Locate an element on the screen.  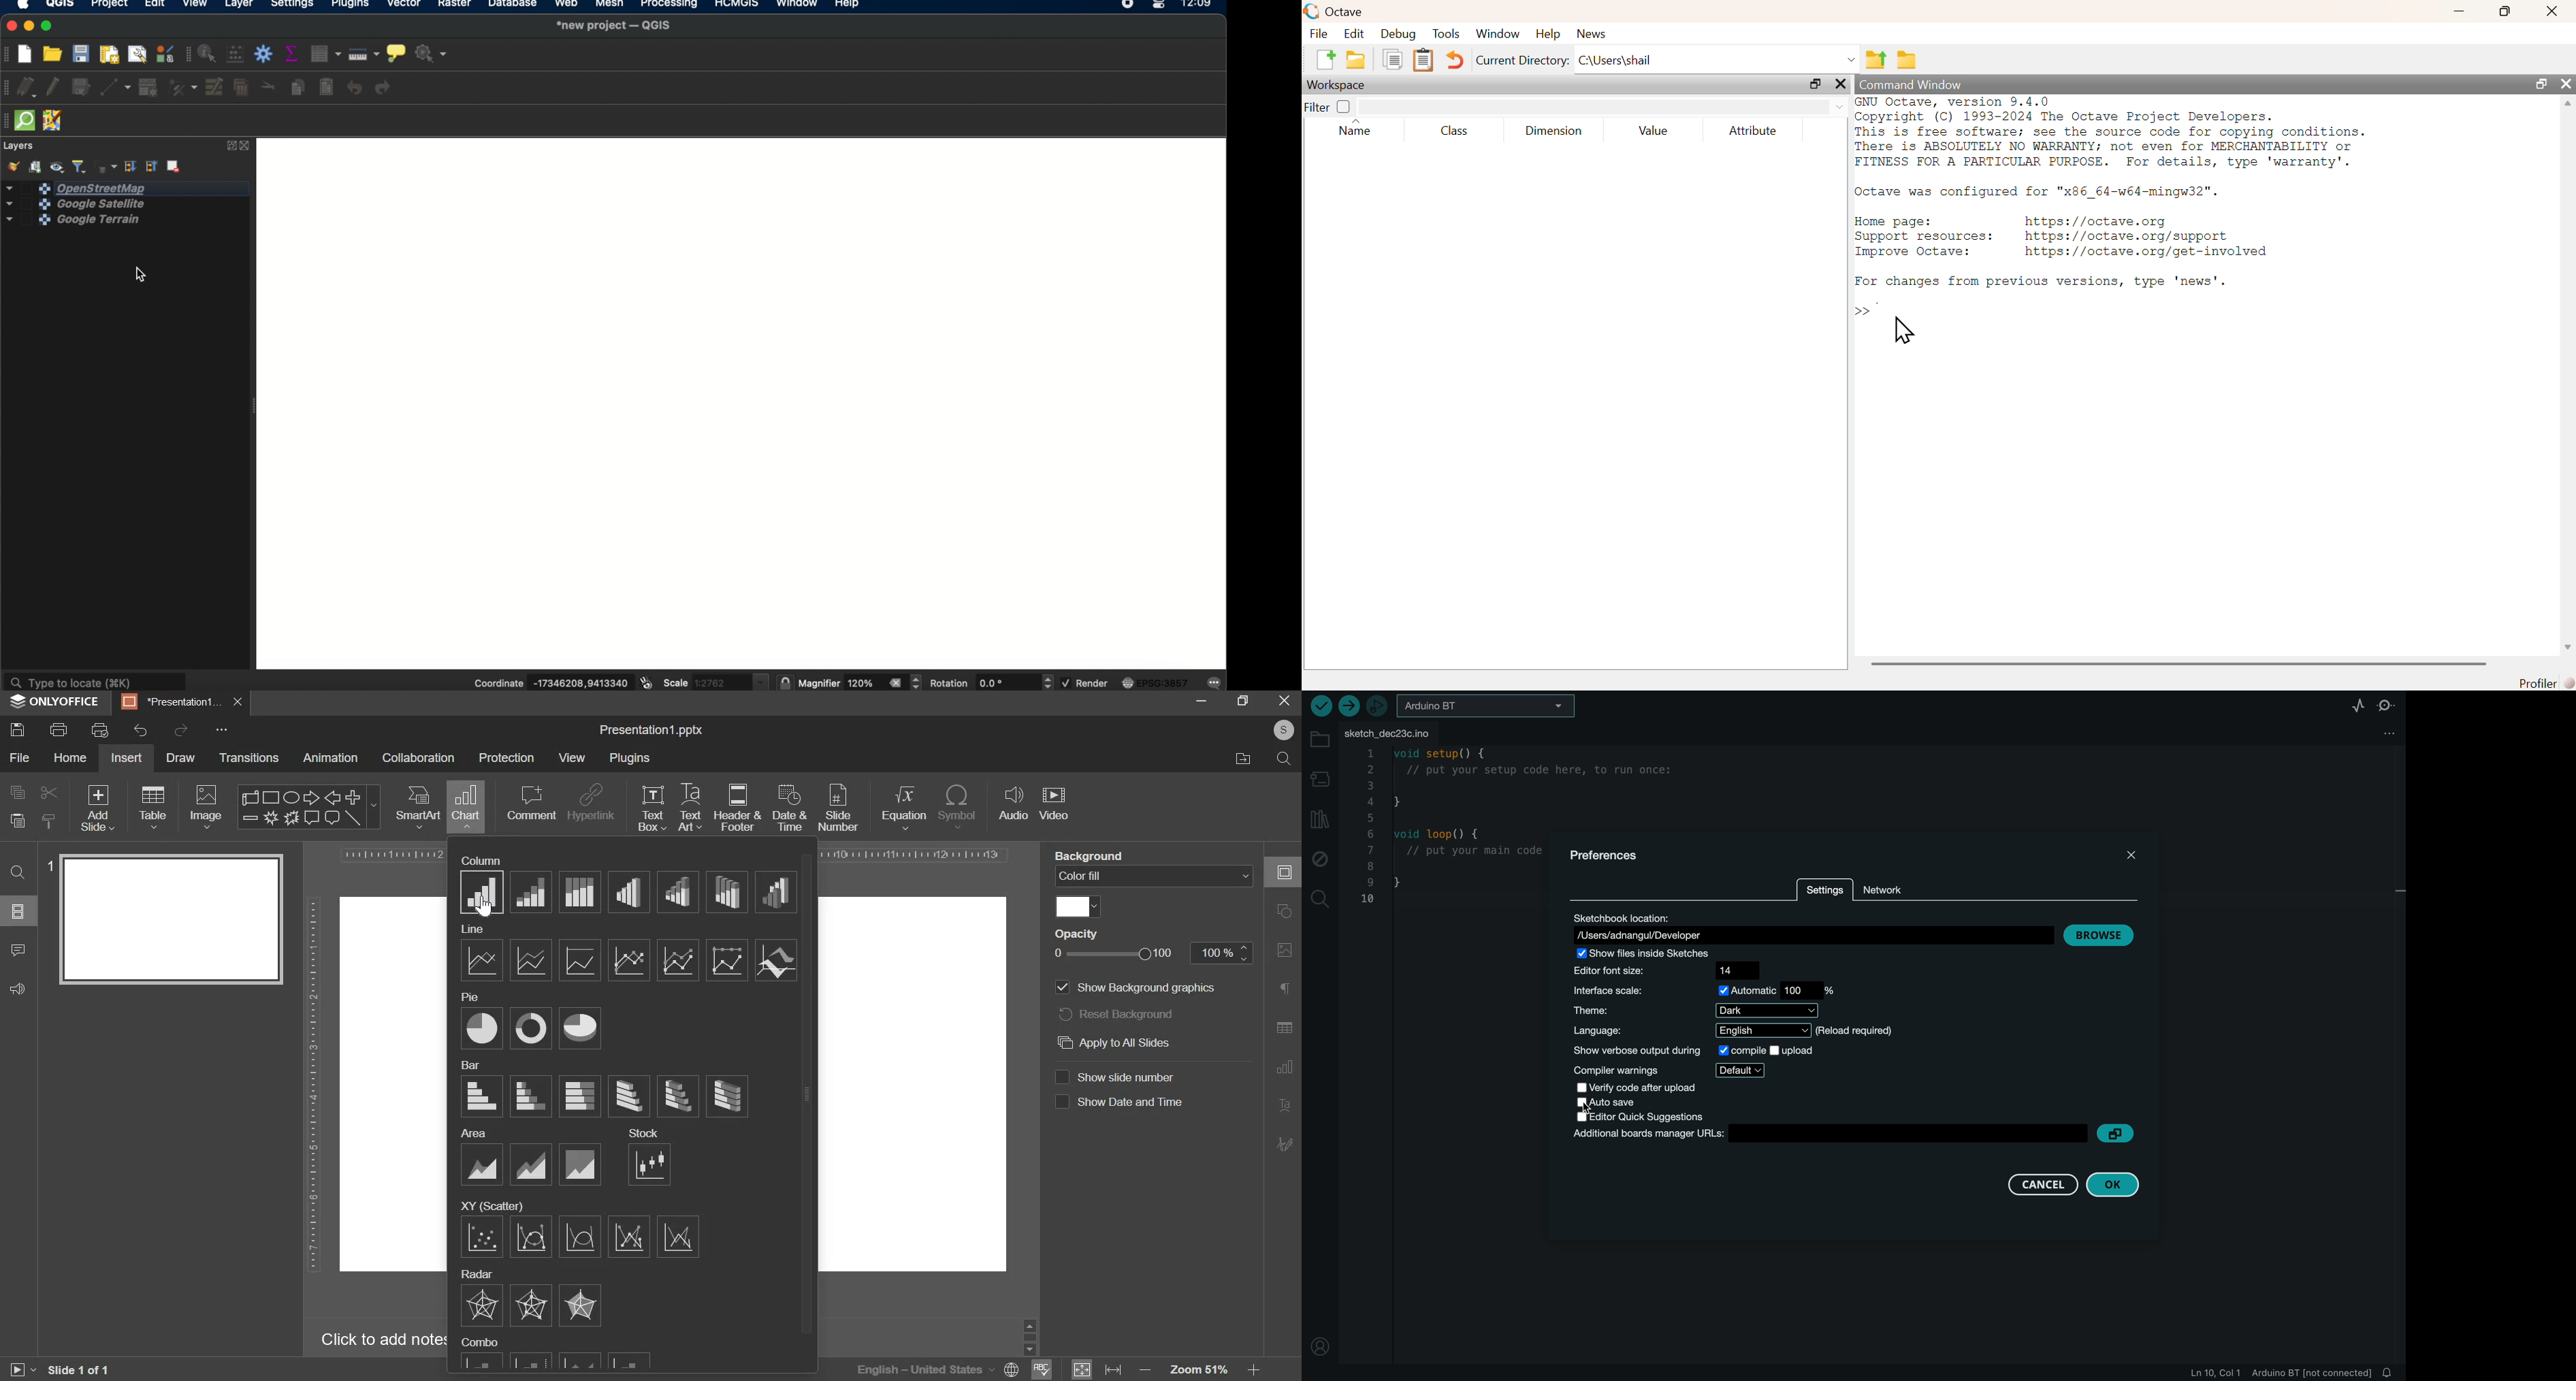
slide 1 of 1 is located at coordinates (78, 1370).